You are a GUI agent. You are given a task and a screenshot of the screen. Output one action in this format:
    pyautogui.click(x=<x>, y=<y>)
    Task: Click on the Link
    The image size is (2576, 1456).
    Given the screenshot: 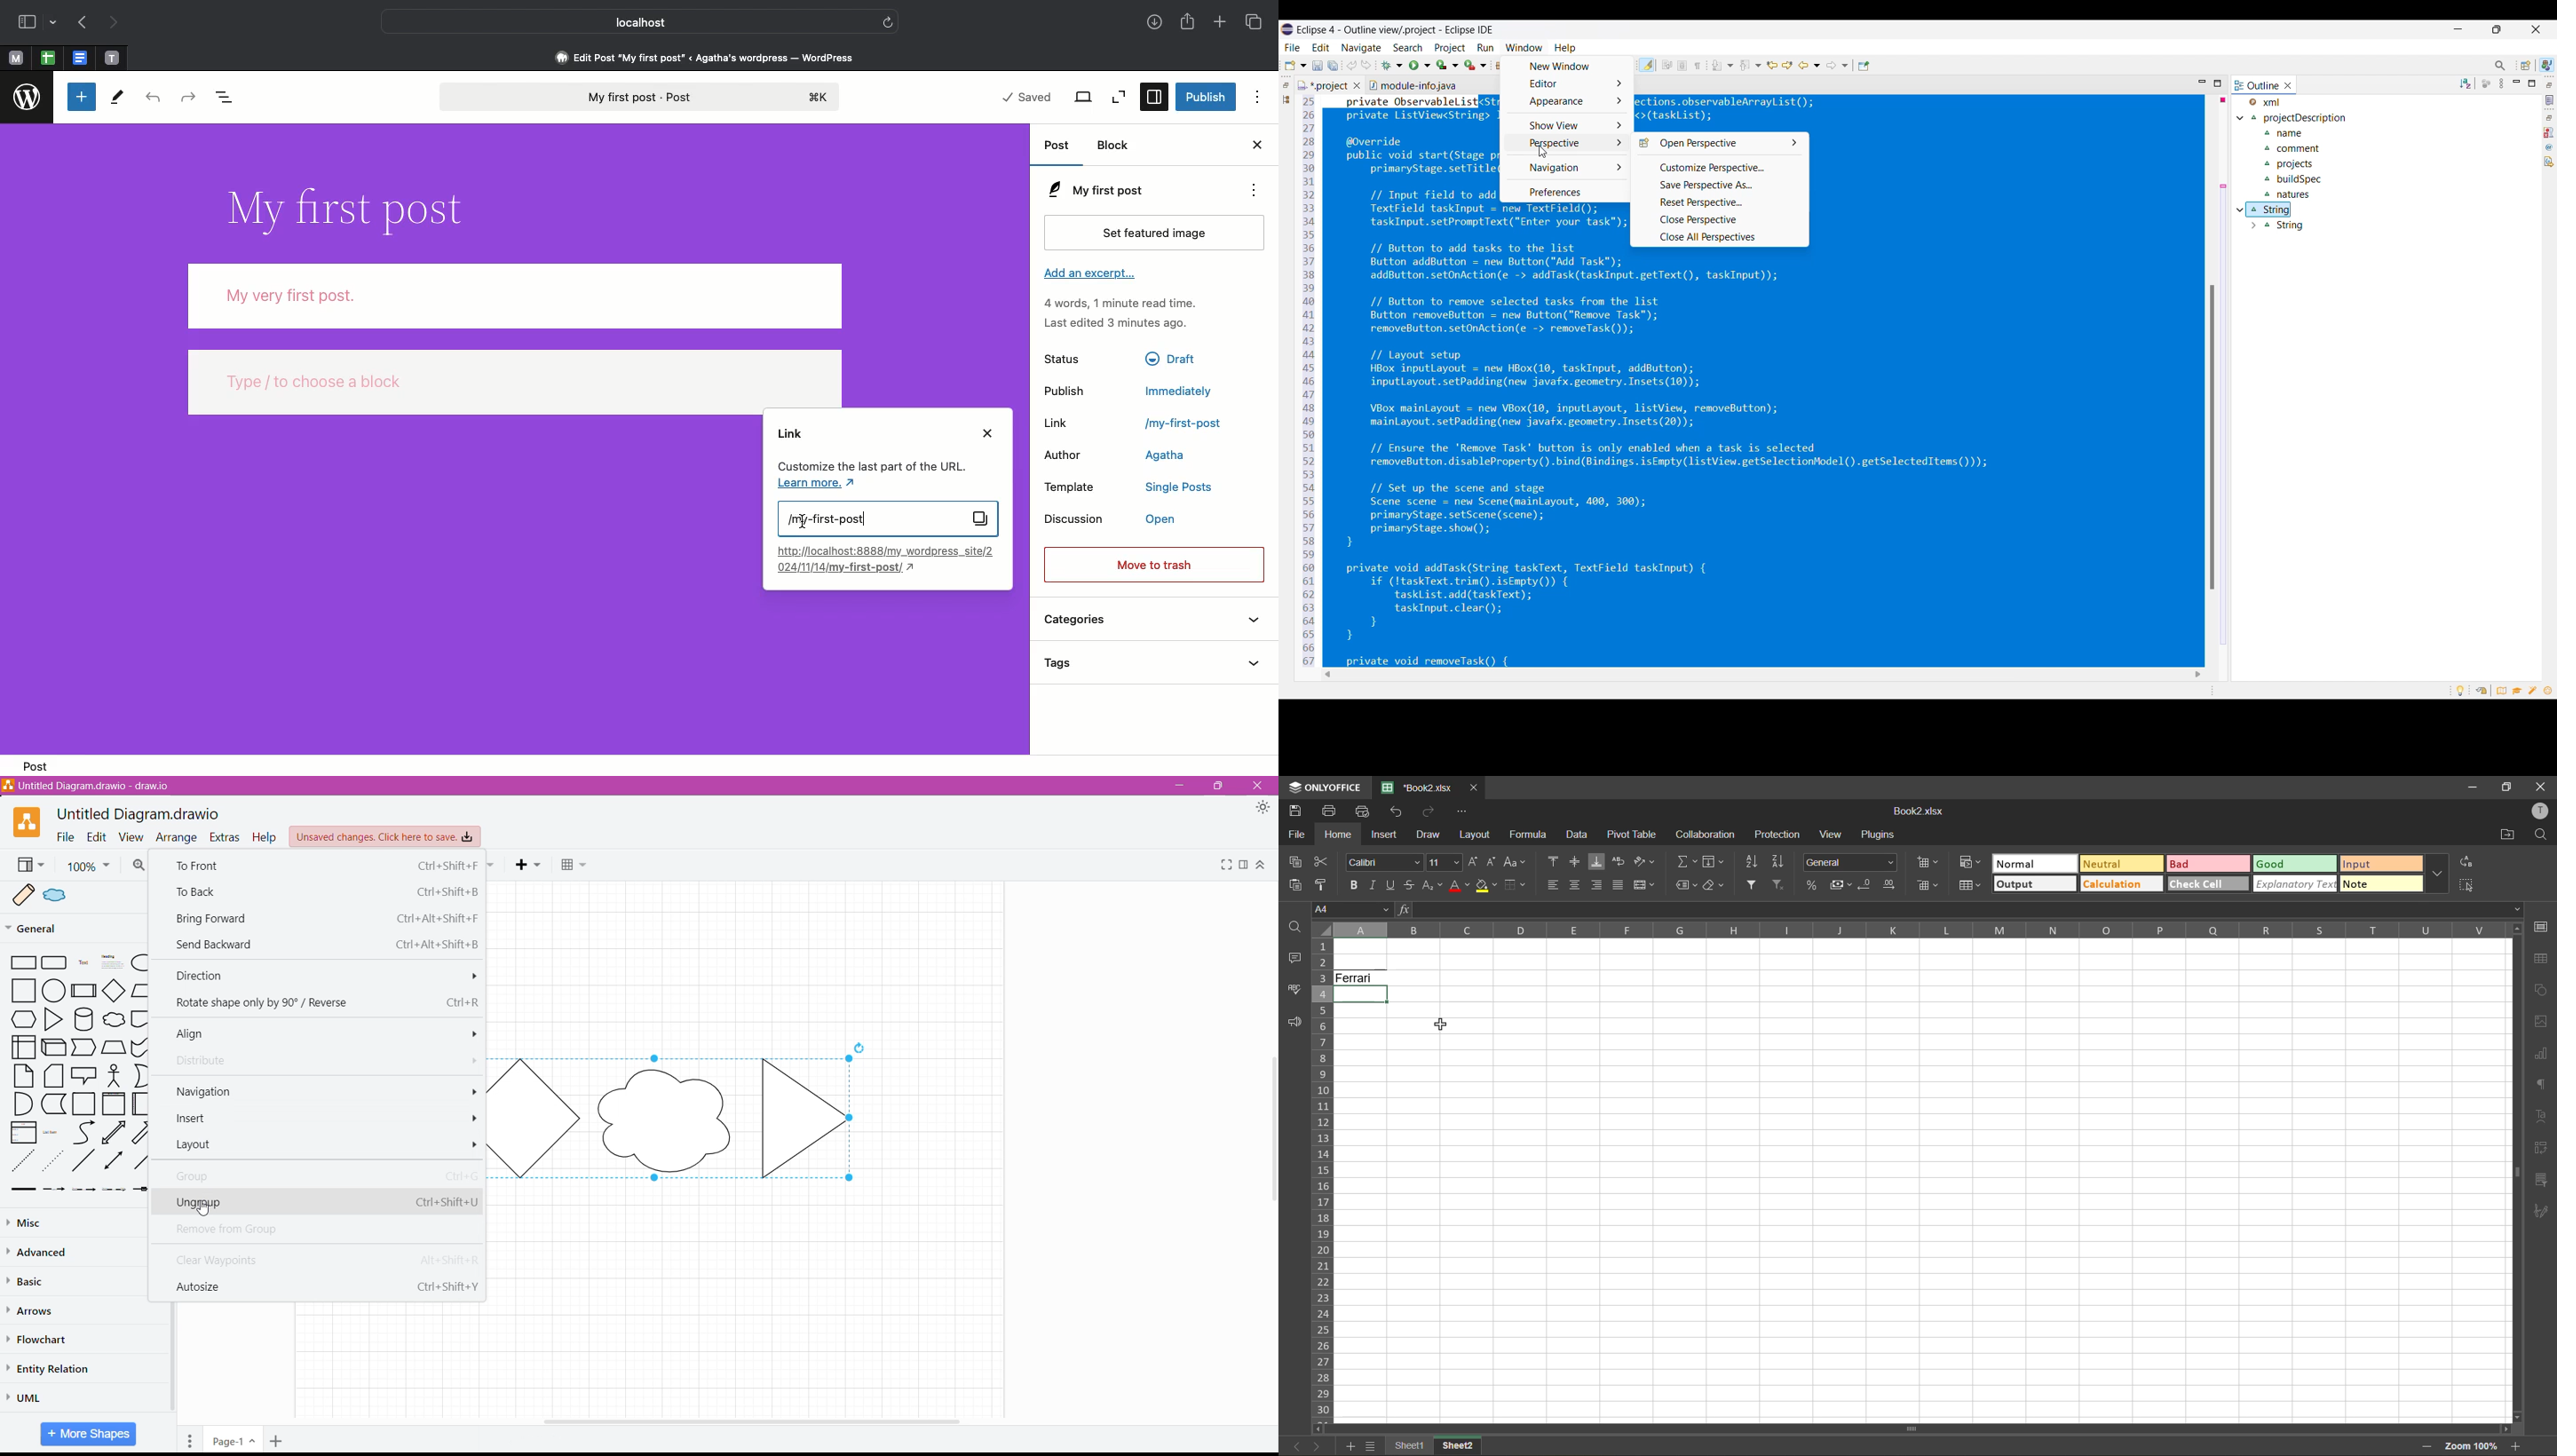 What is the action you would take?
    pyautogui.click(x=791, y=432)
    